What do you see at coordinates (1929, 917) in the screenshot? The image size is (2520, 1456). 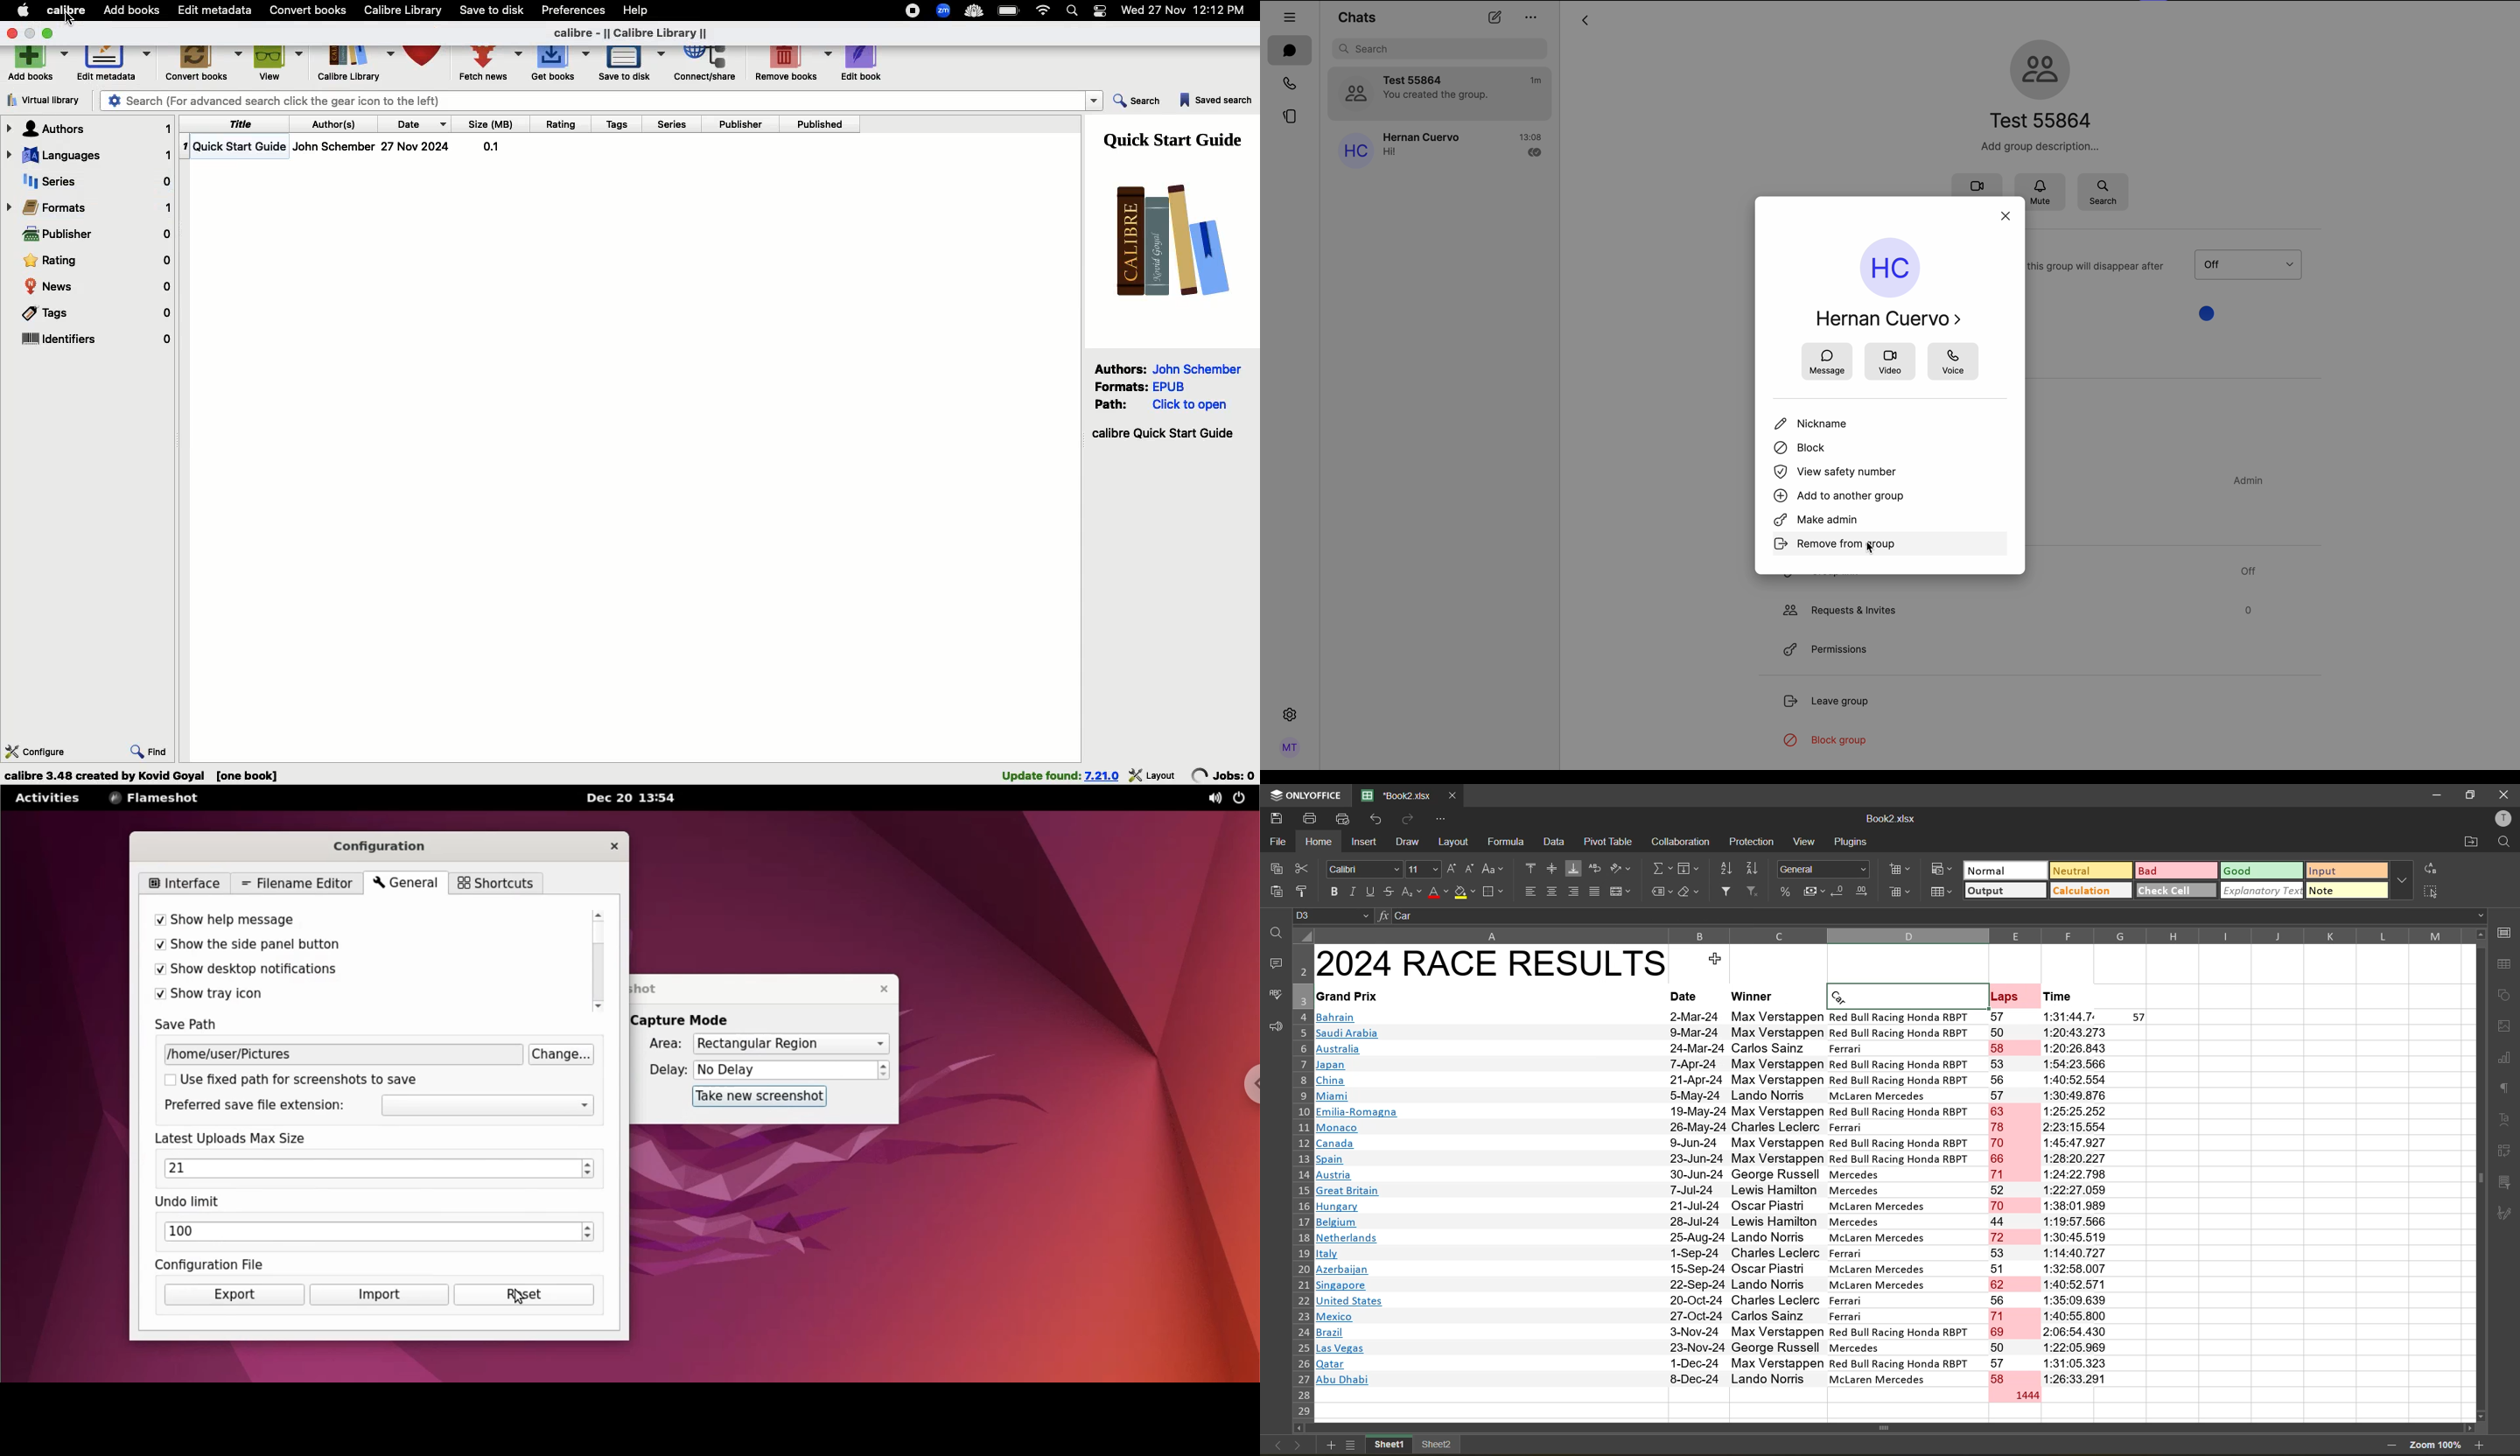 I see `formula bar` at bounding box center [1929, 917].